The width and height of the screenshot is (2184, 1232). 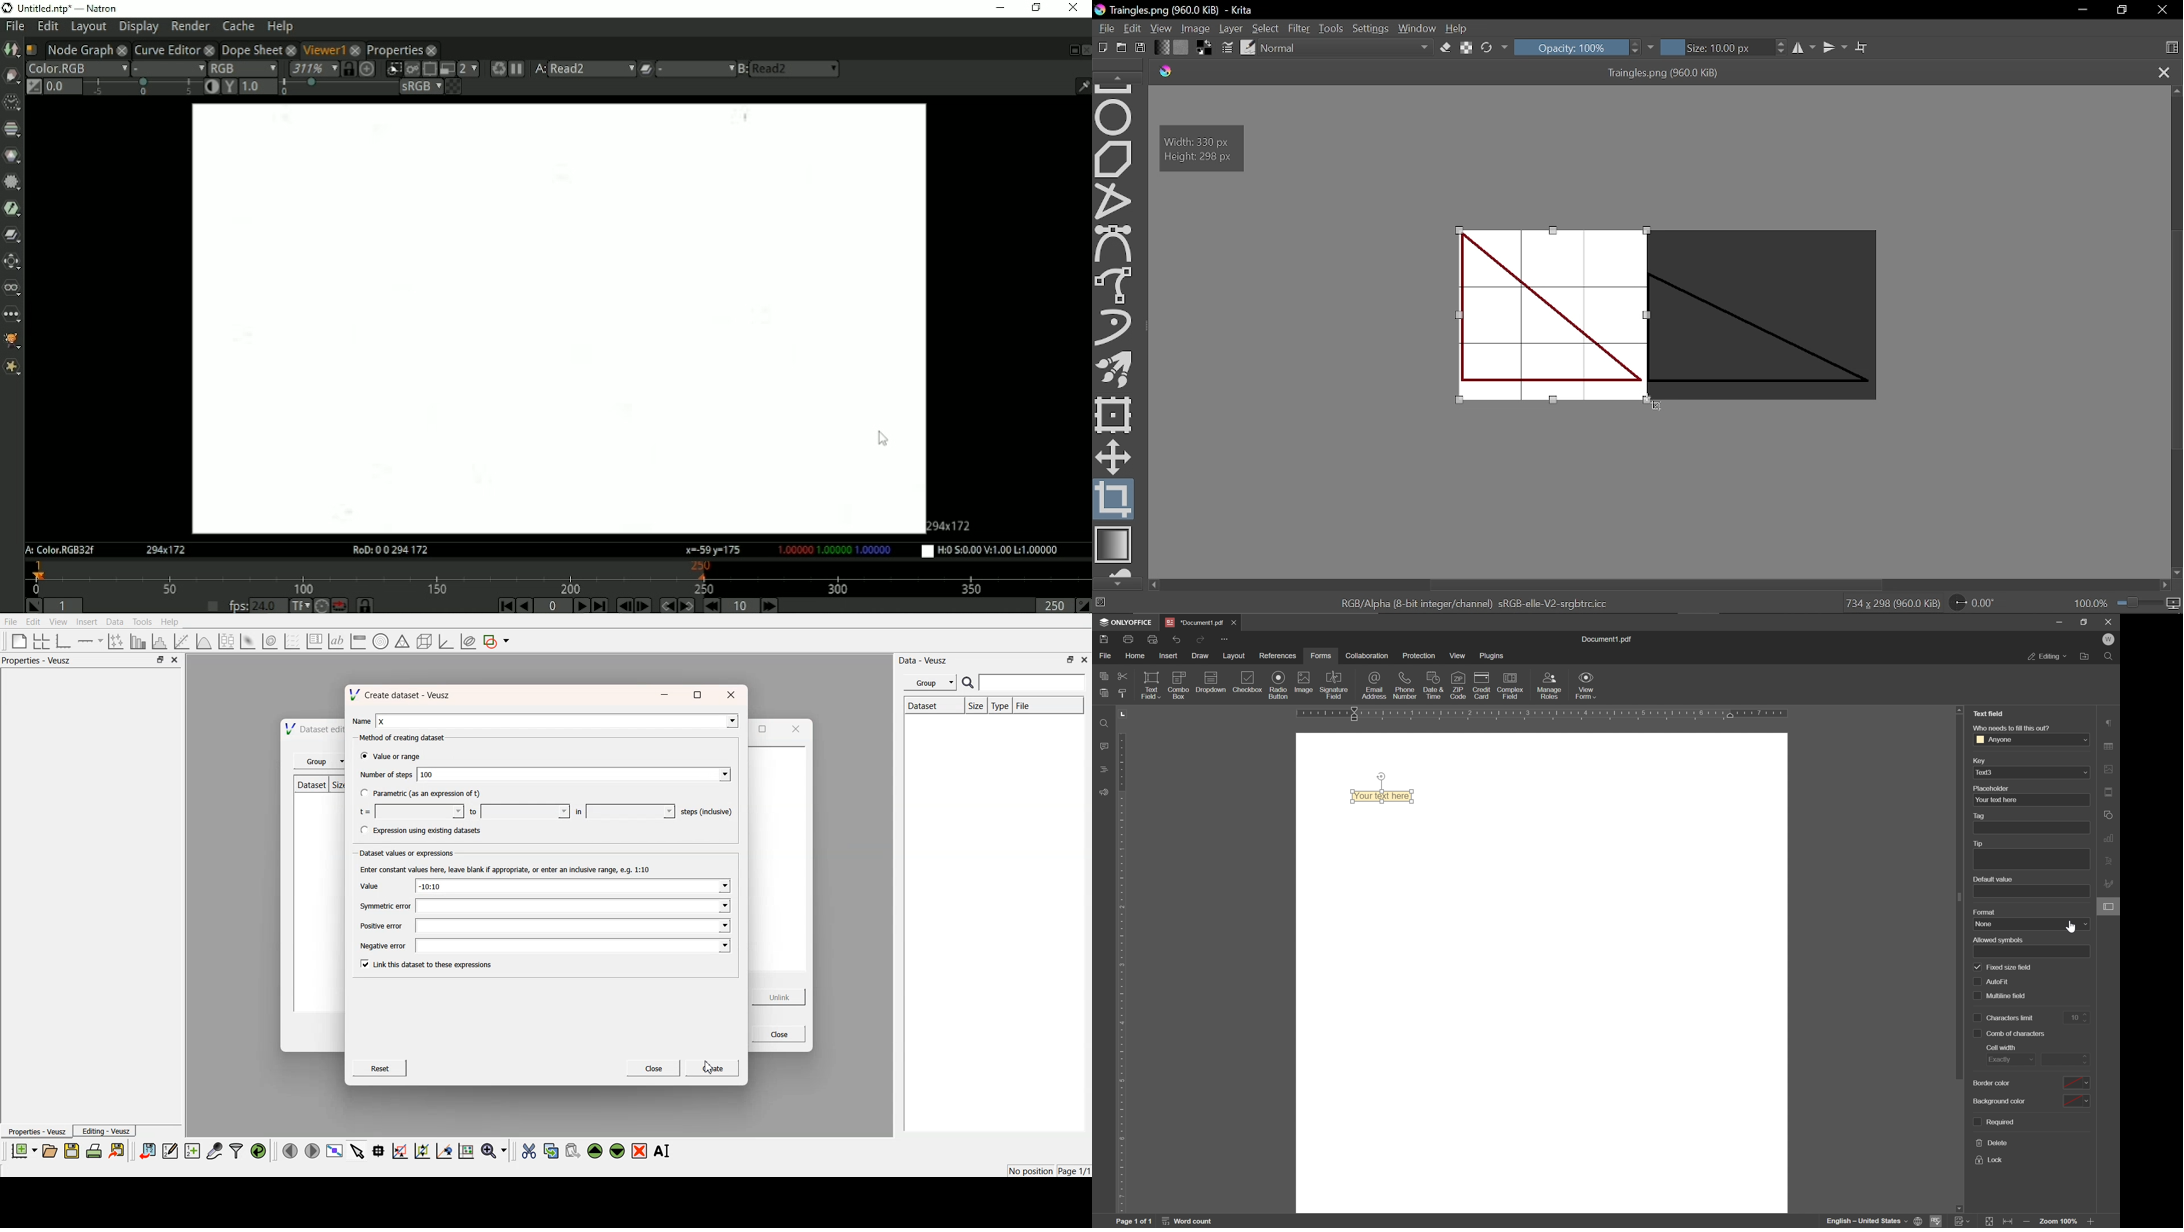 What do you see at coordinates (97, 1150) in the screenshot?
I see `print` at bounding box center [97, 1150].